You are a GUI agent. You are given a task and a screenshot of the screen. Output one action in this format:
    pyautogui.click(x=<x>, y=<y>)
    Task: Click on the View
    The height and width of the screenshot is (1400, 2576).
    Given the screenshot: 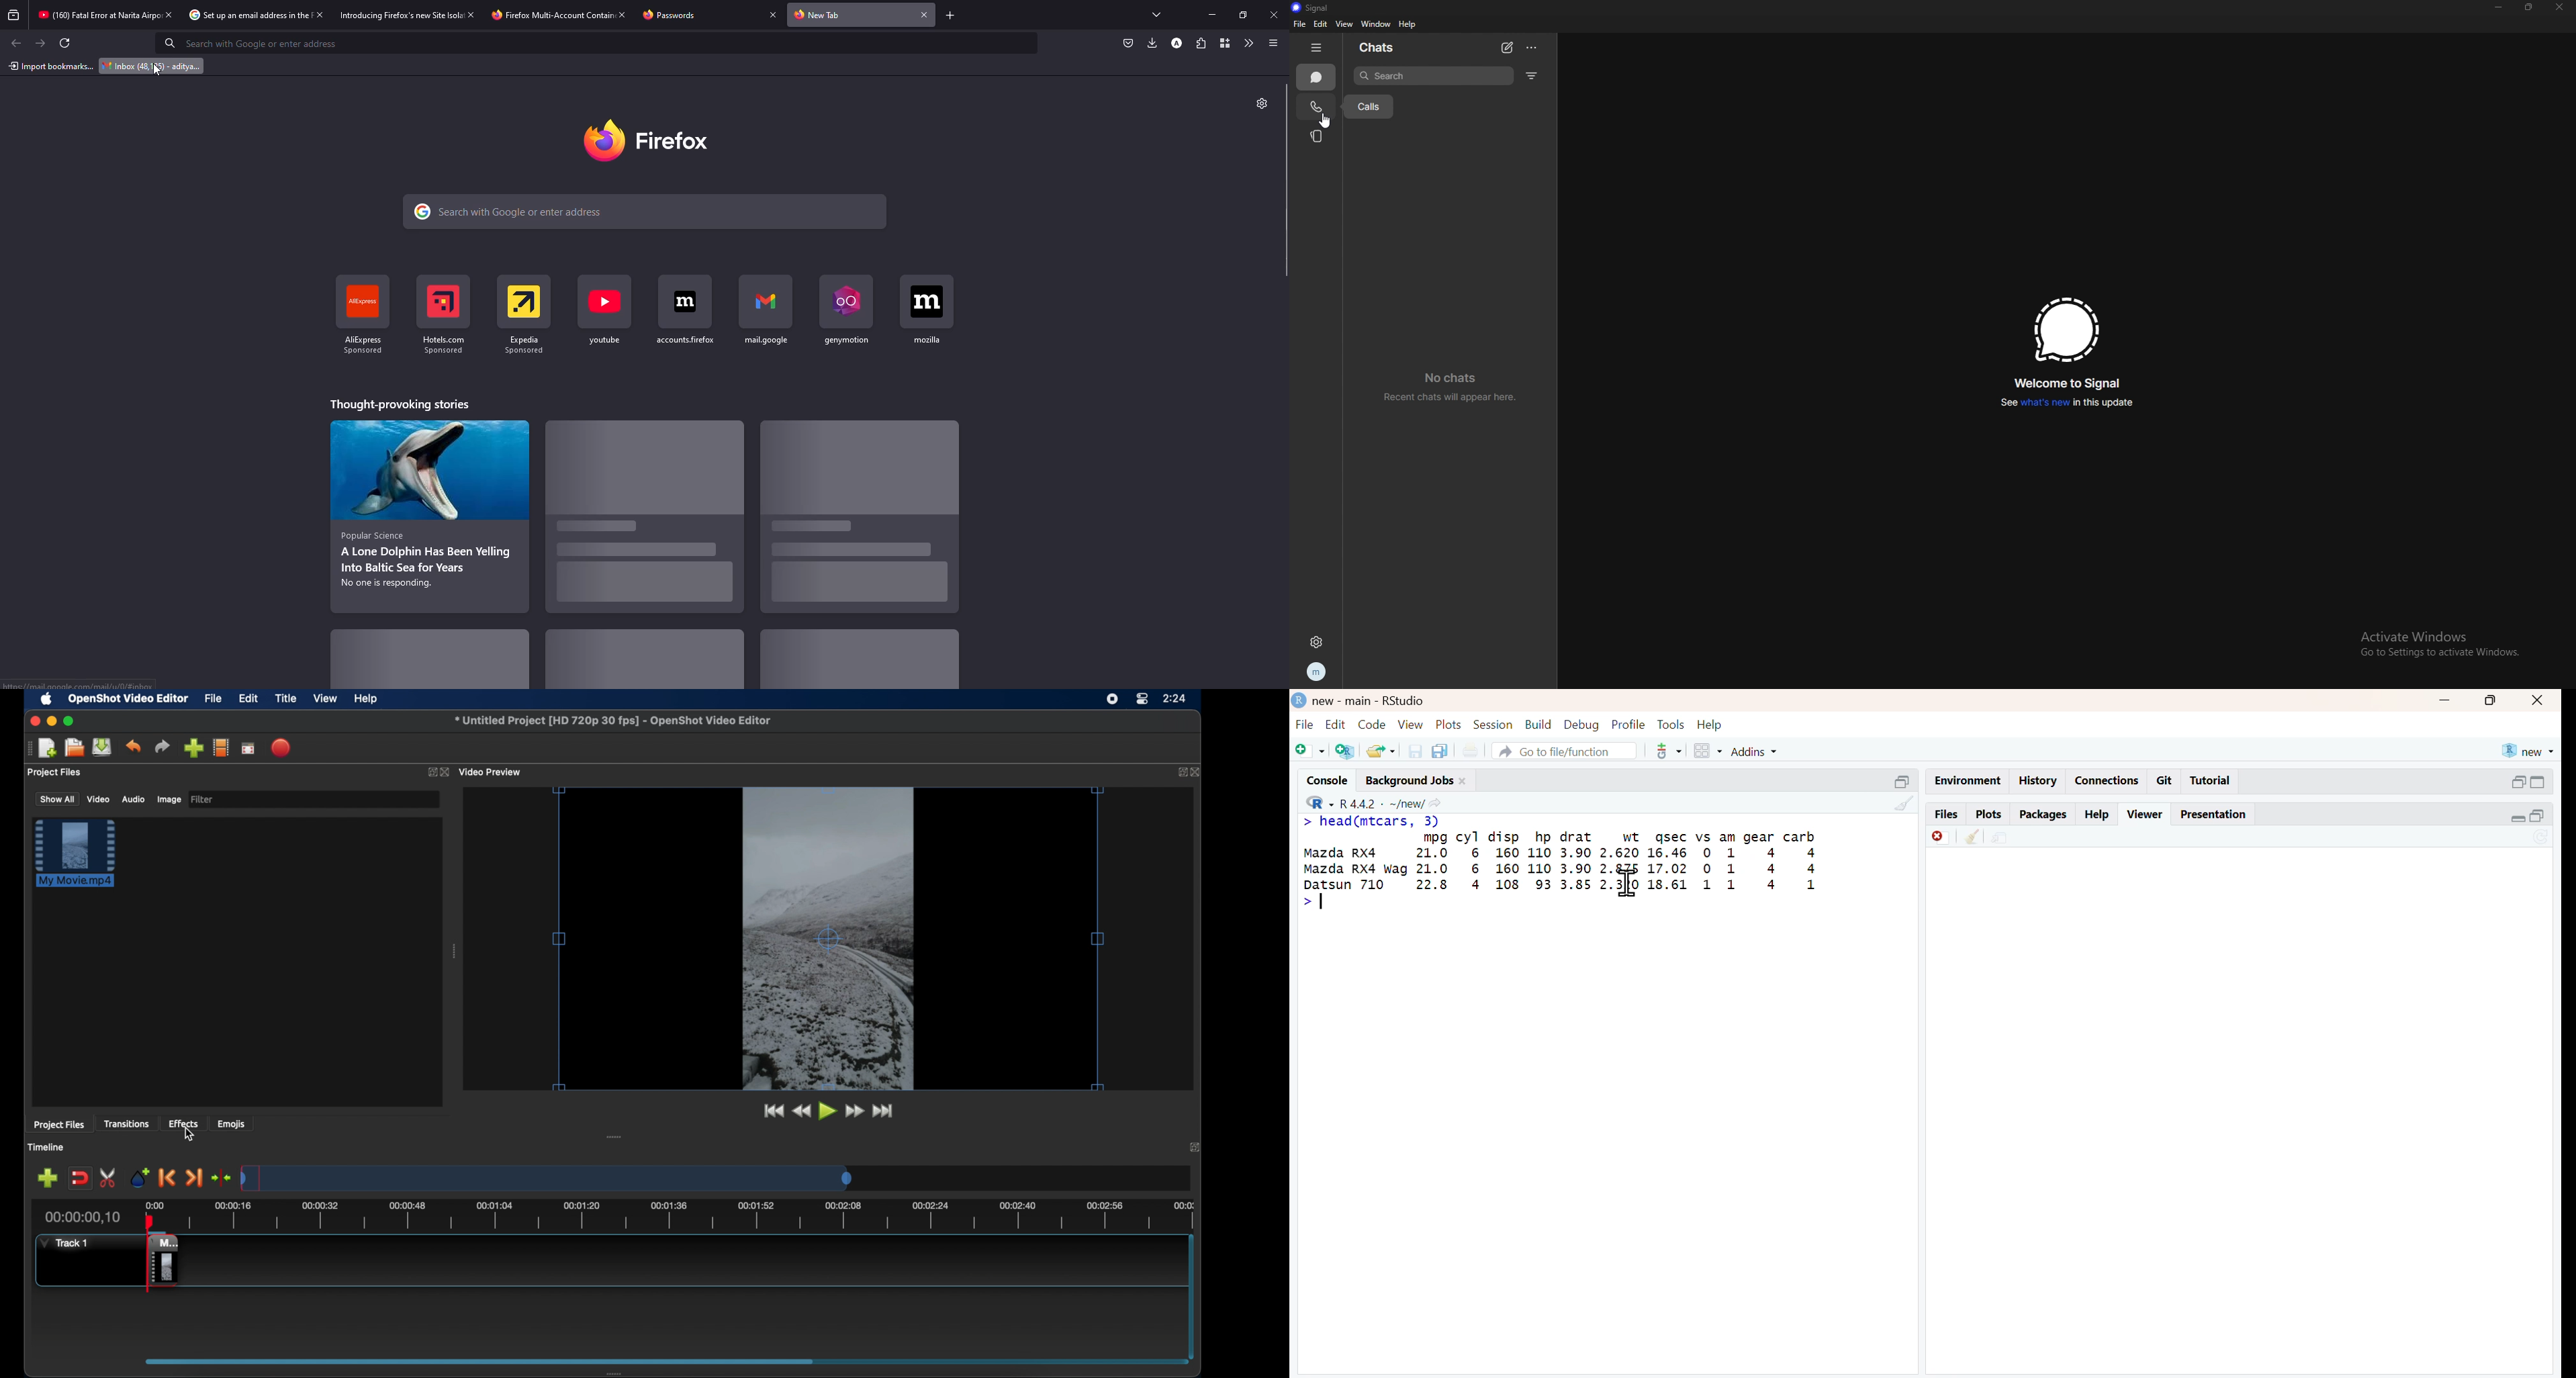 What is the action you would take?
    pyautogui.click(x=1410, y=724)
    